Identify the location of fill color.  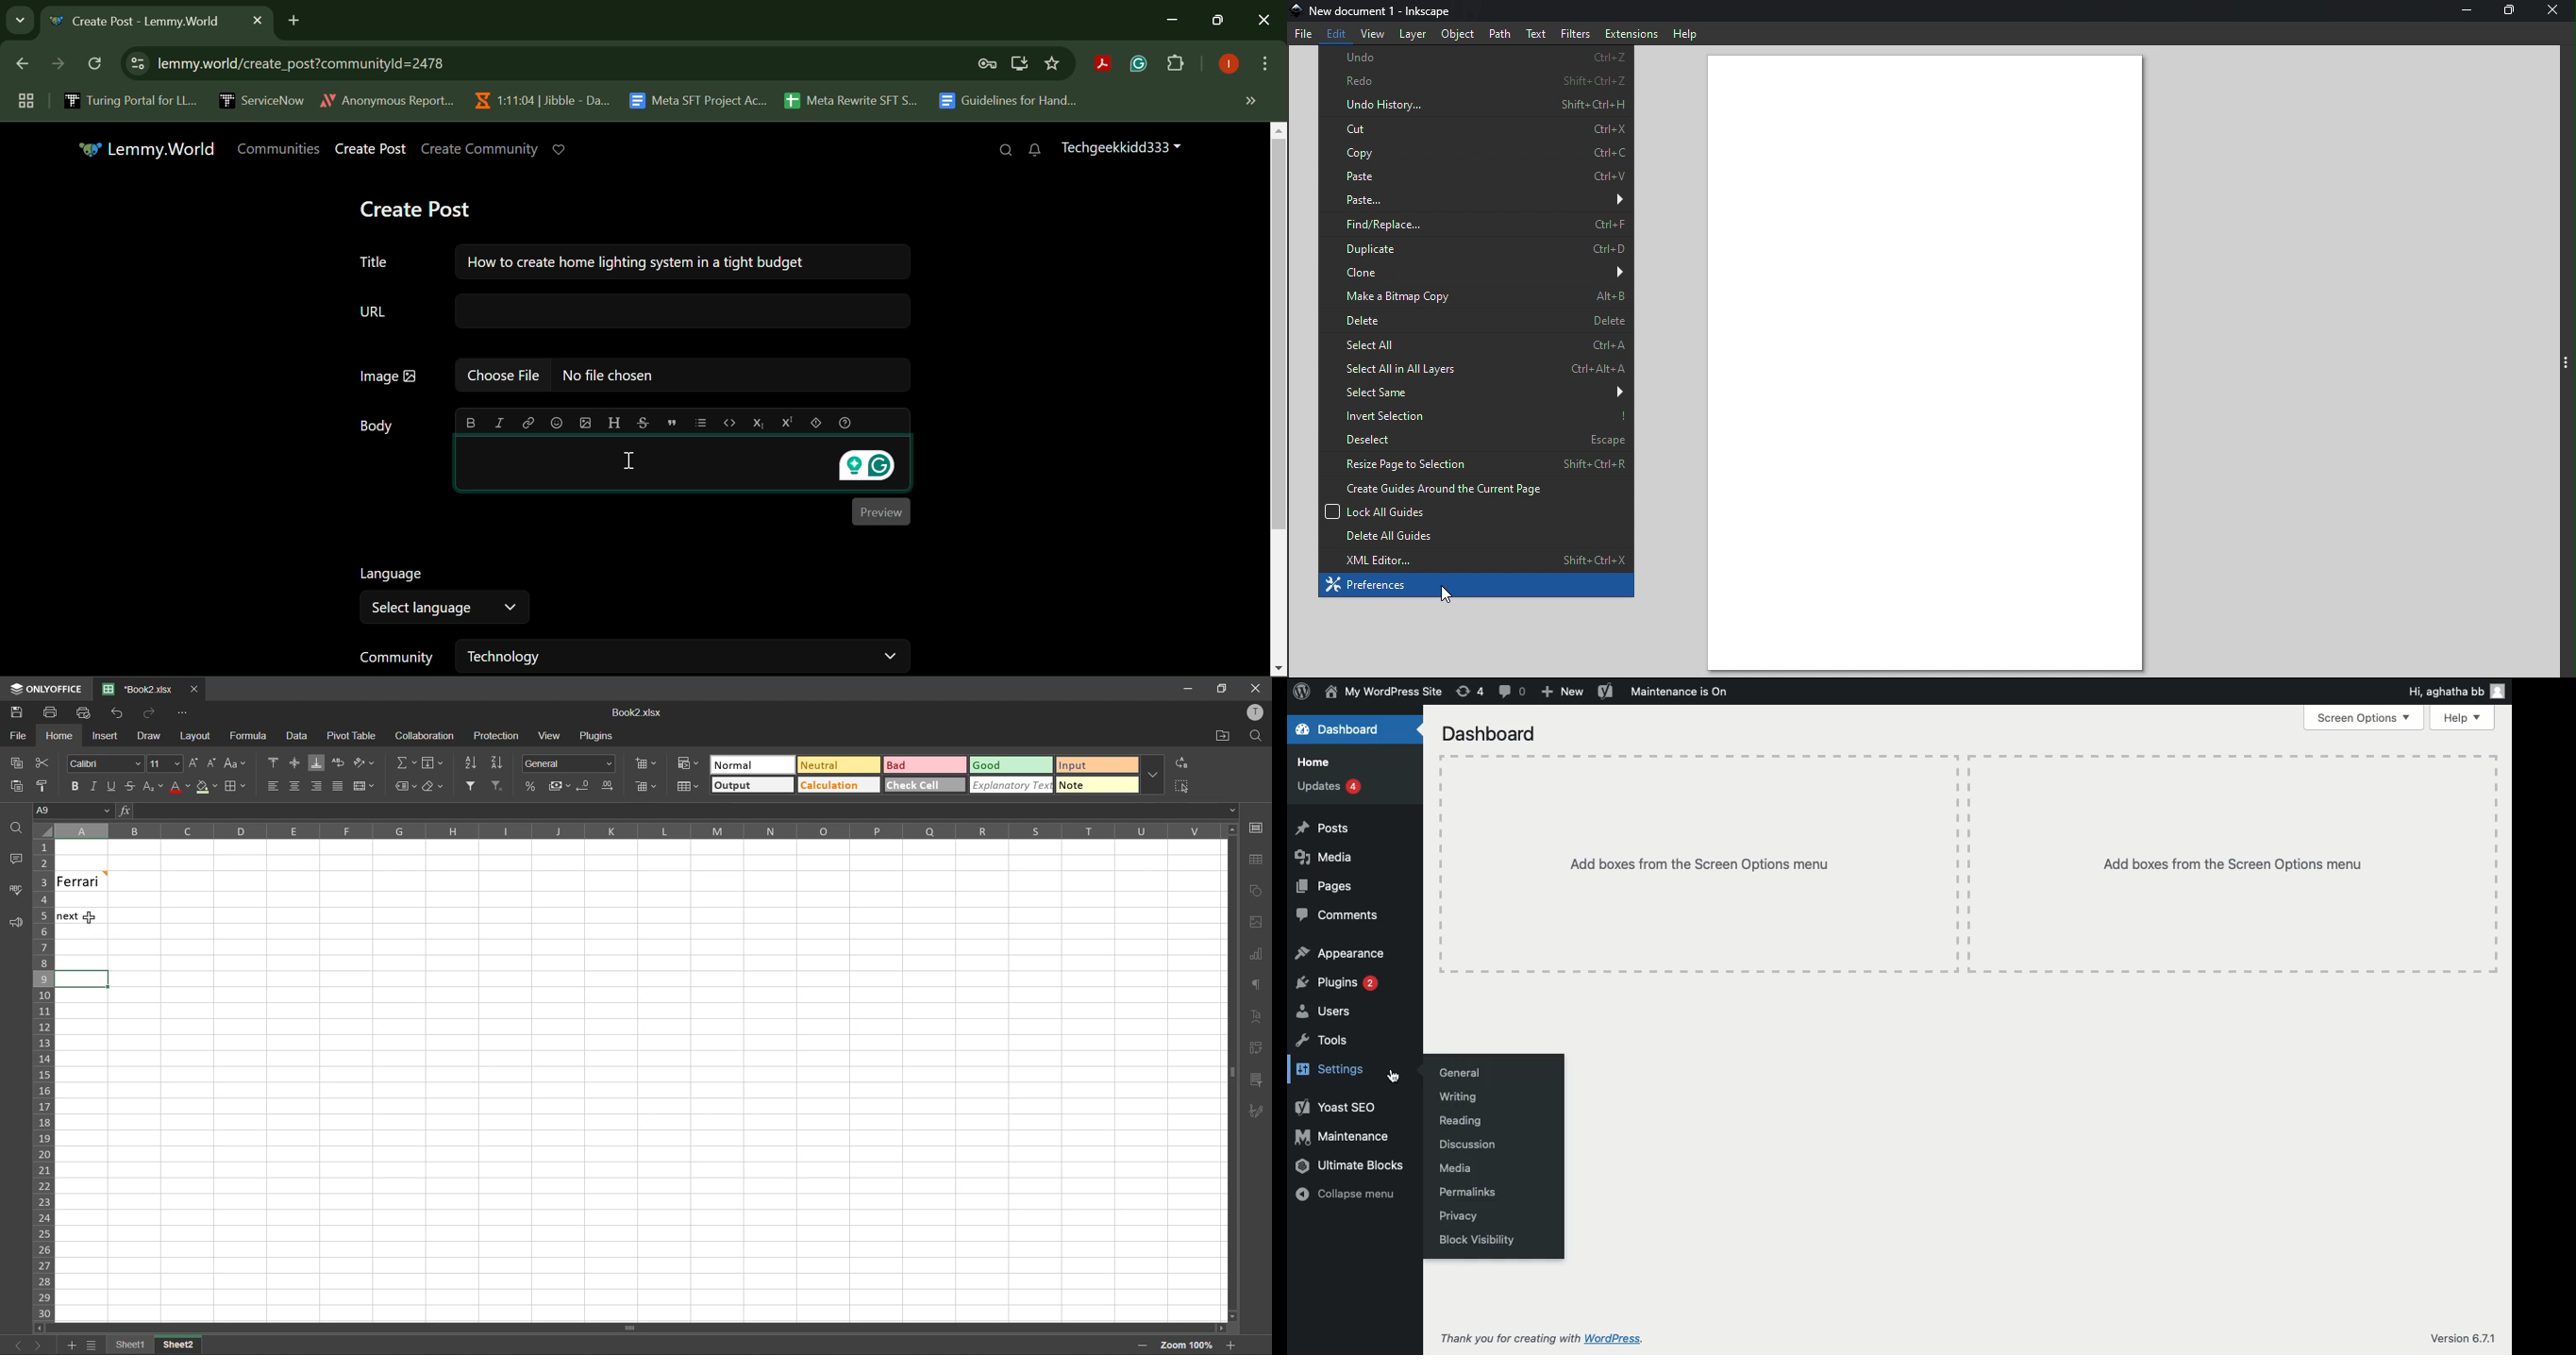
(205, 790).